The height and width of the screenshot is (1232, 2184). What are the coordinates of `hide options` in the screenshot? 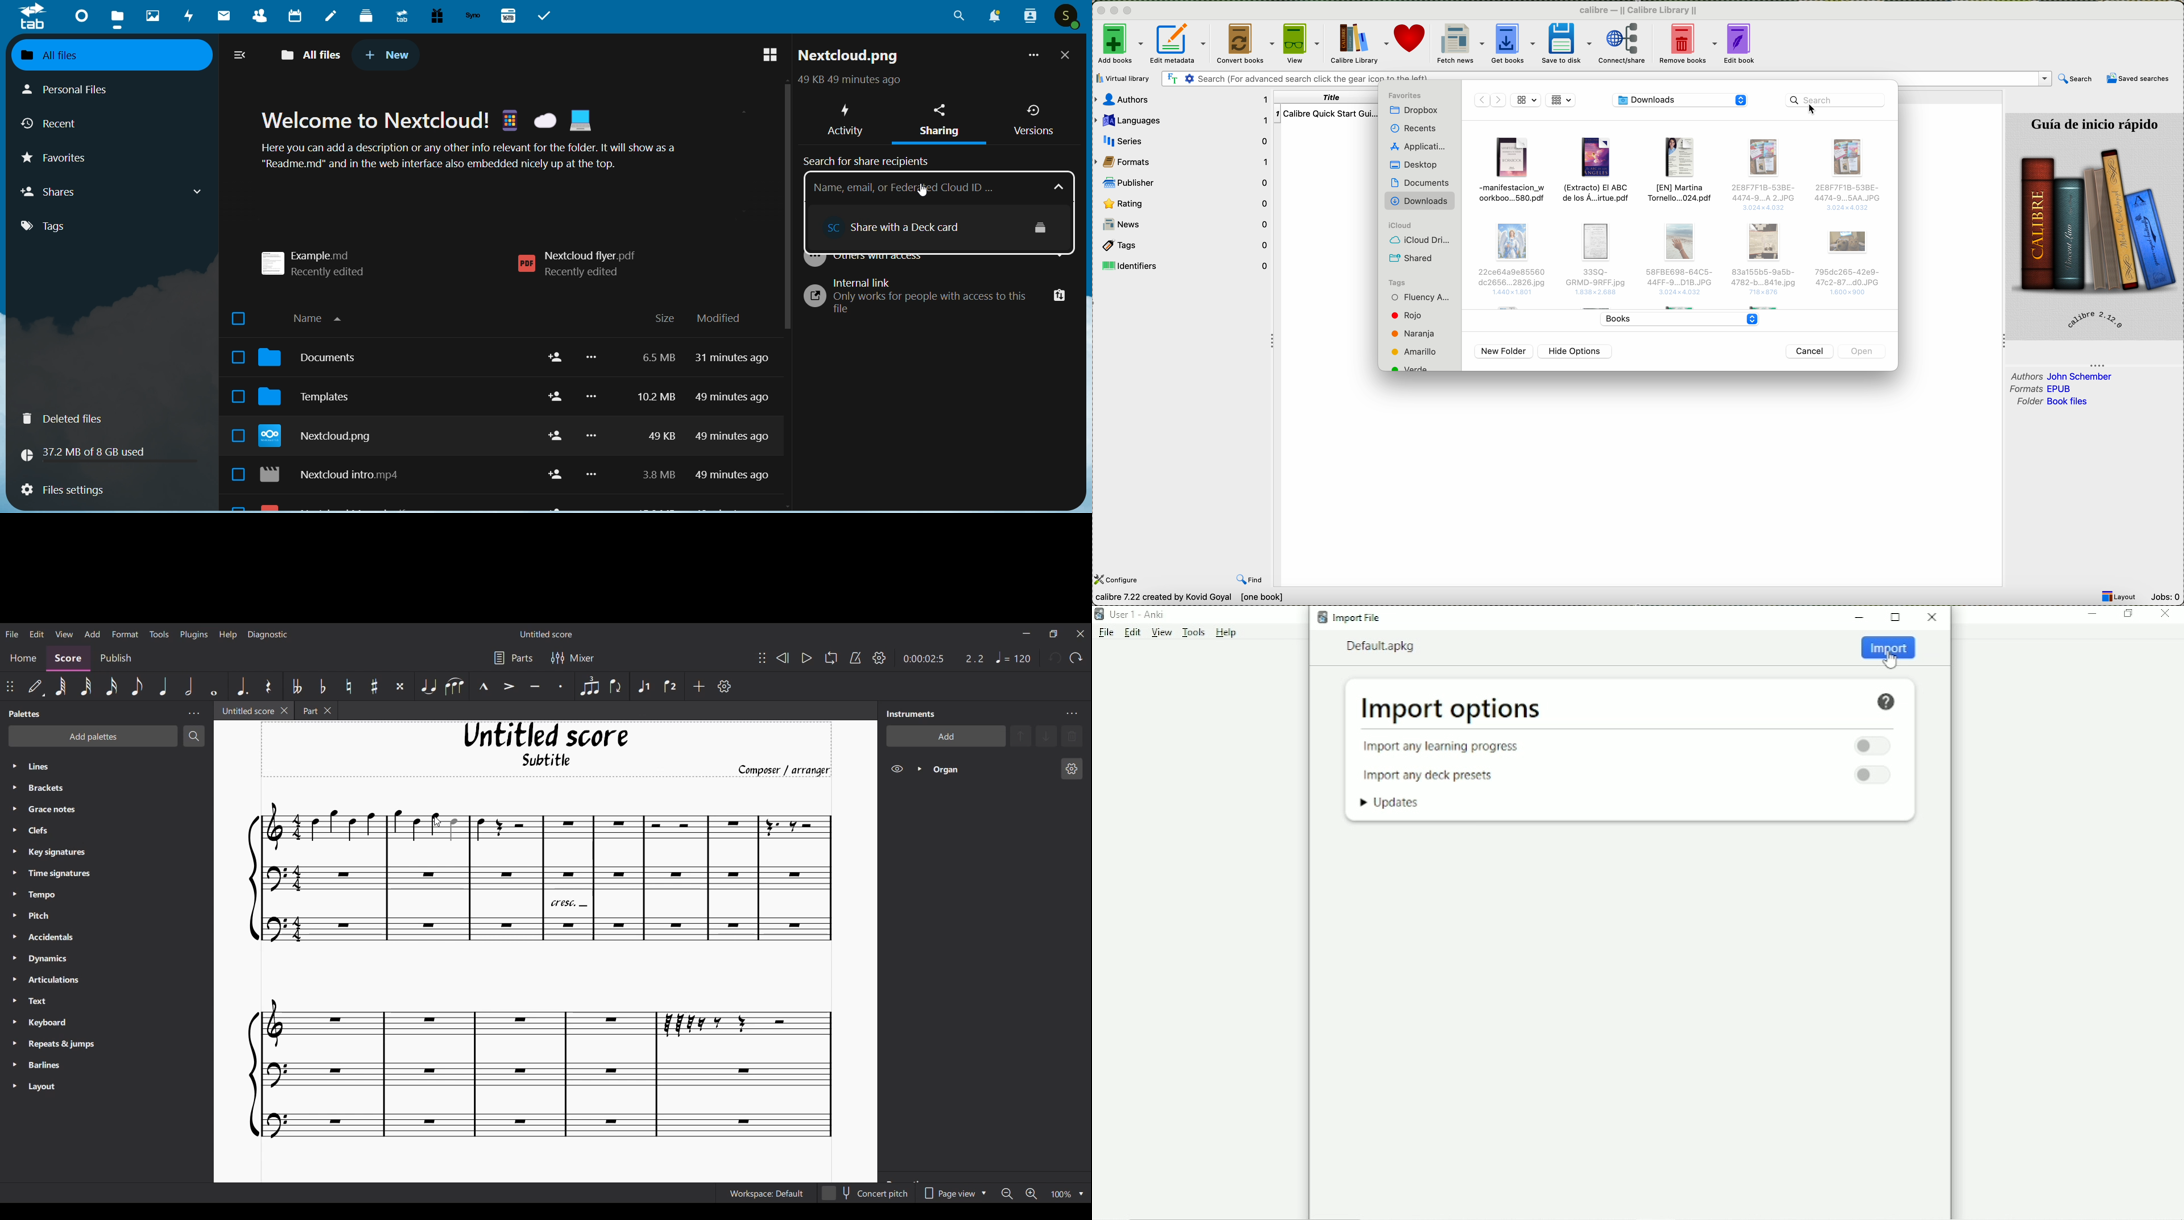 It's located at (1575, 352).